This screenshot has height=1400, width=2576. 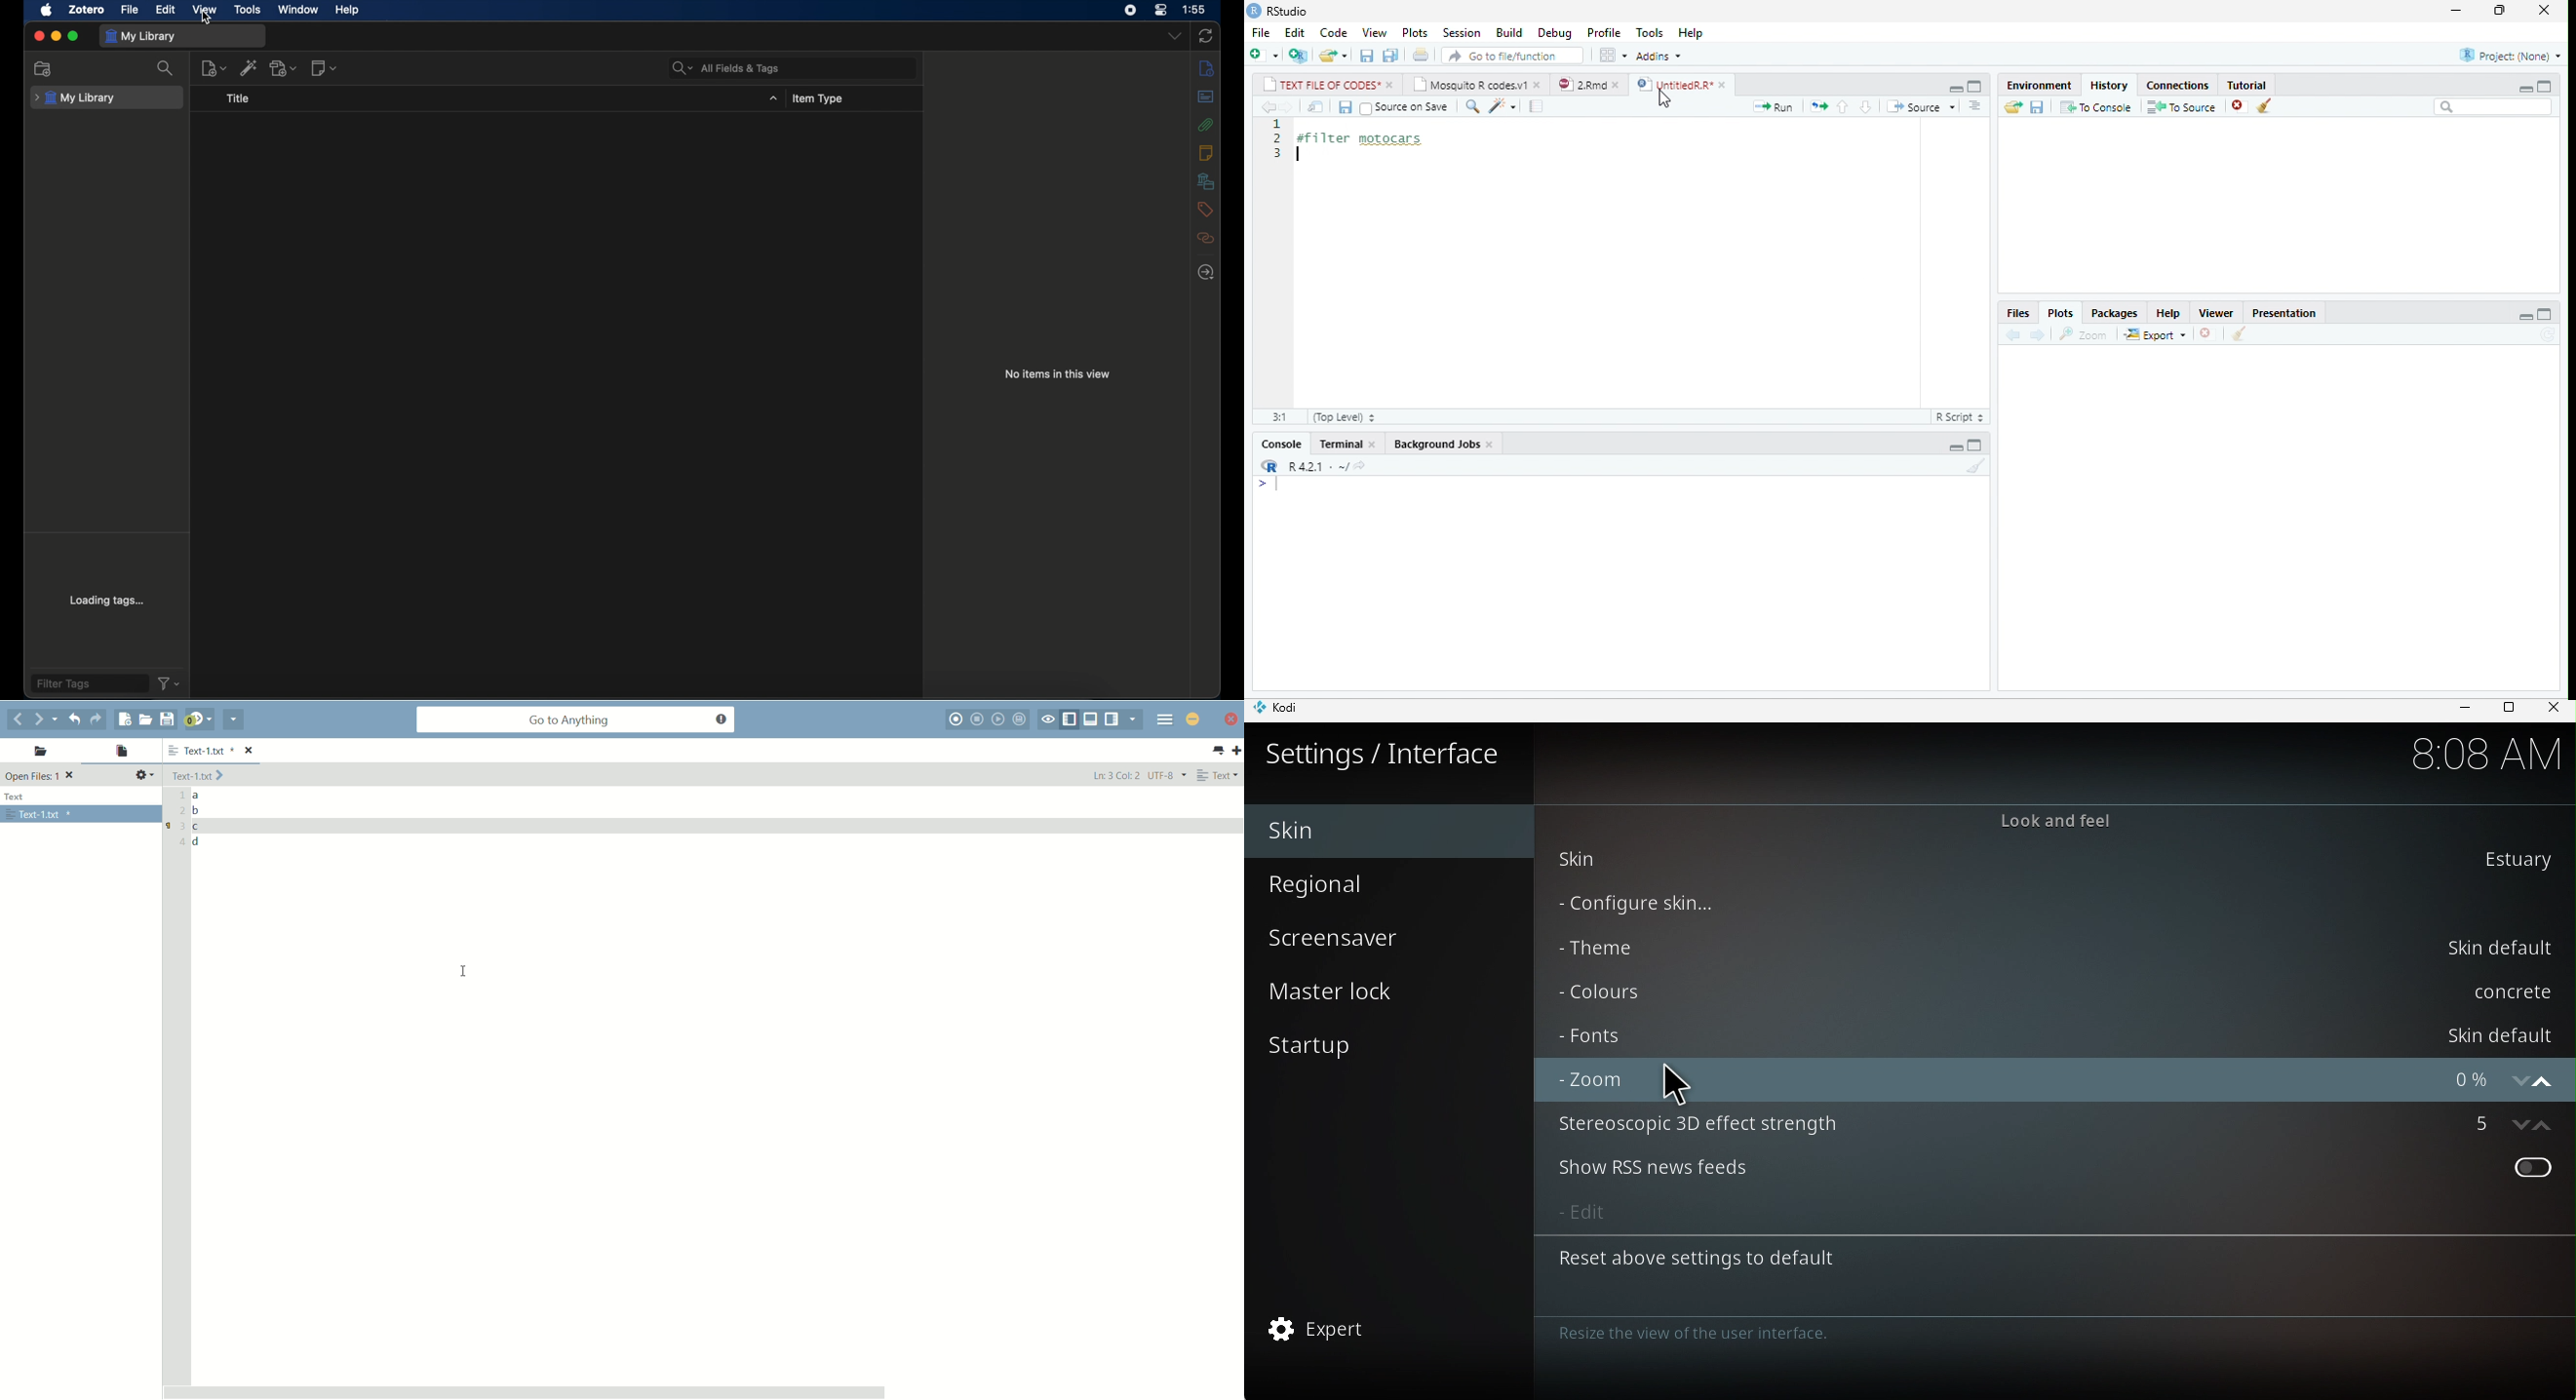 I want to click on close, so click(x=1539, y=86).